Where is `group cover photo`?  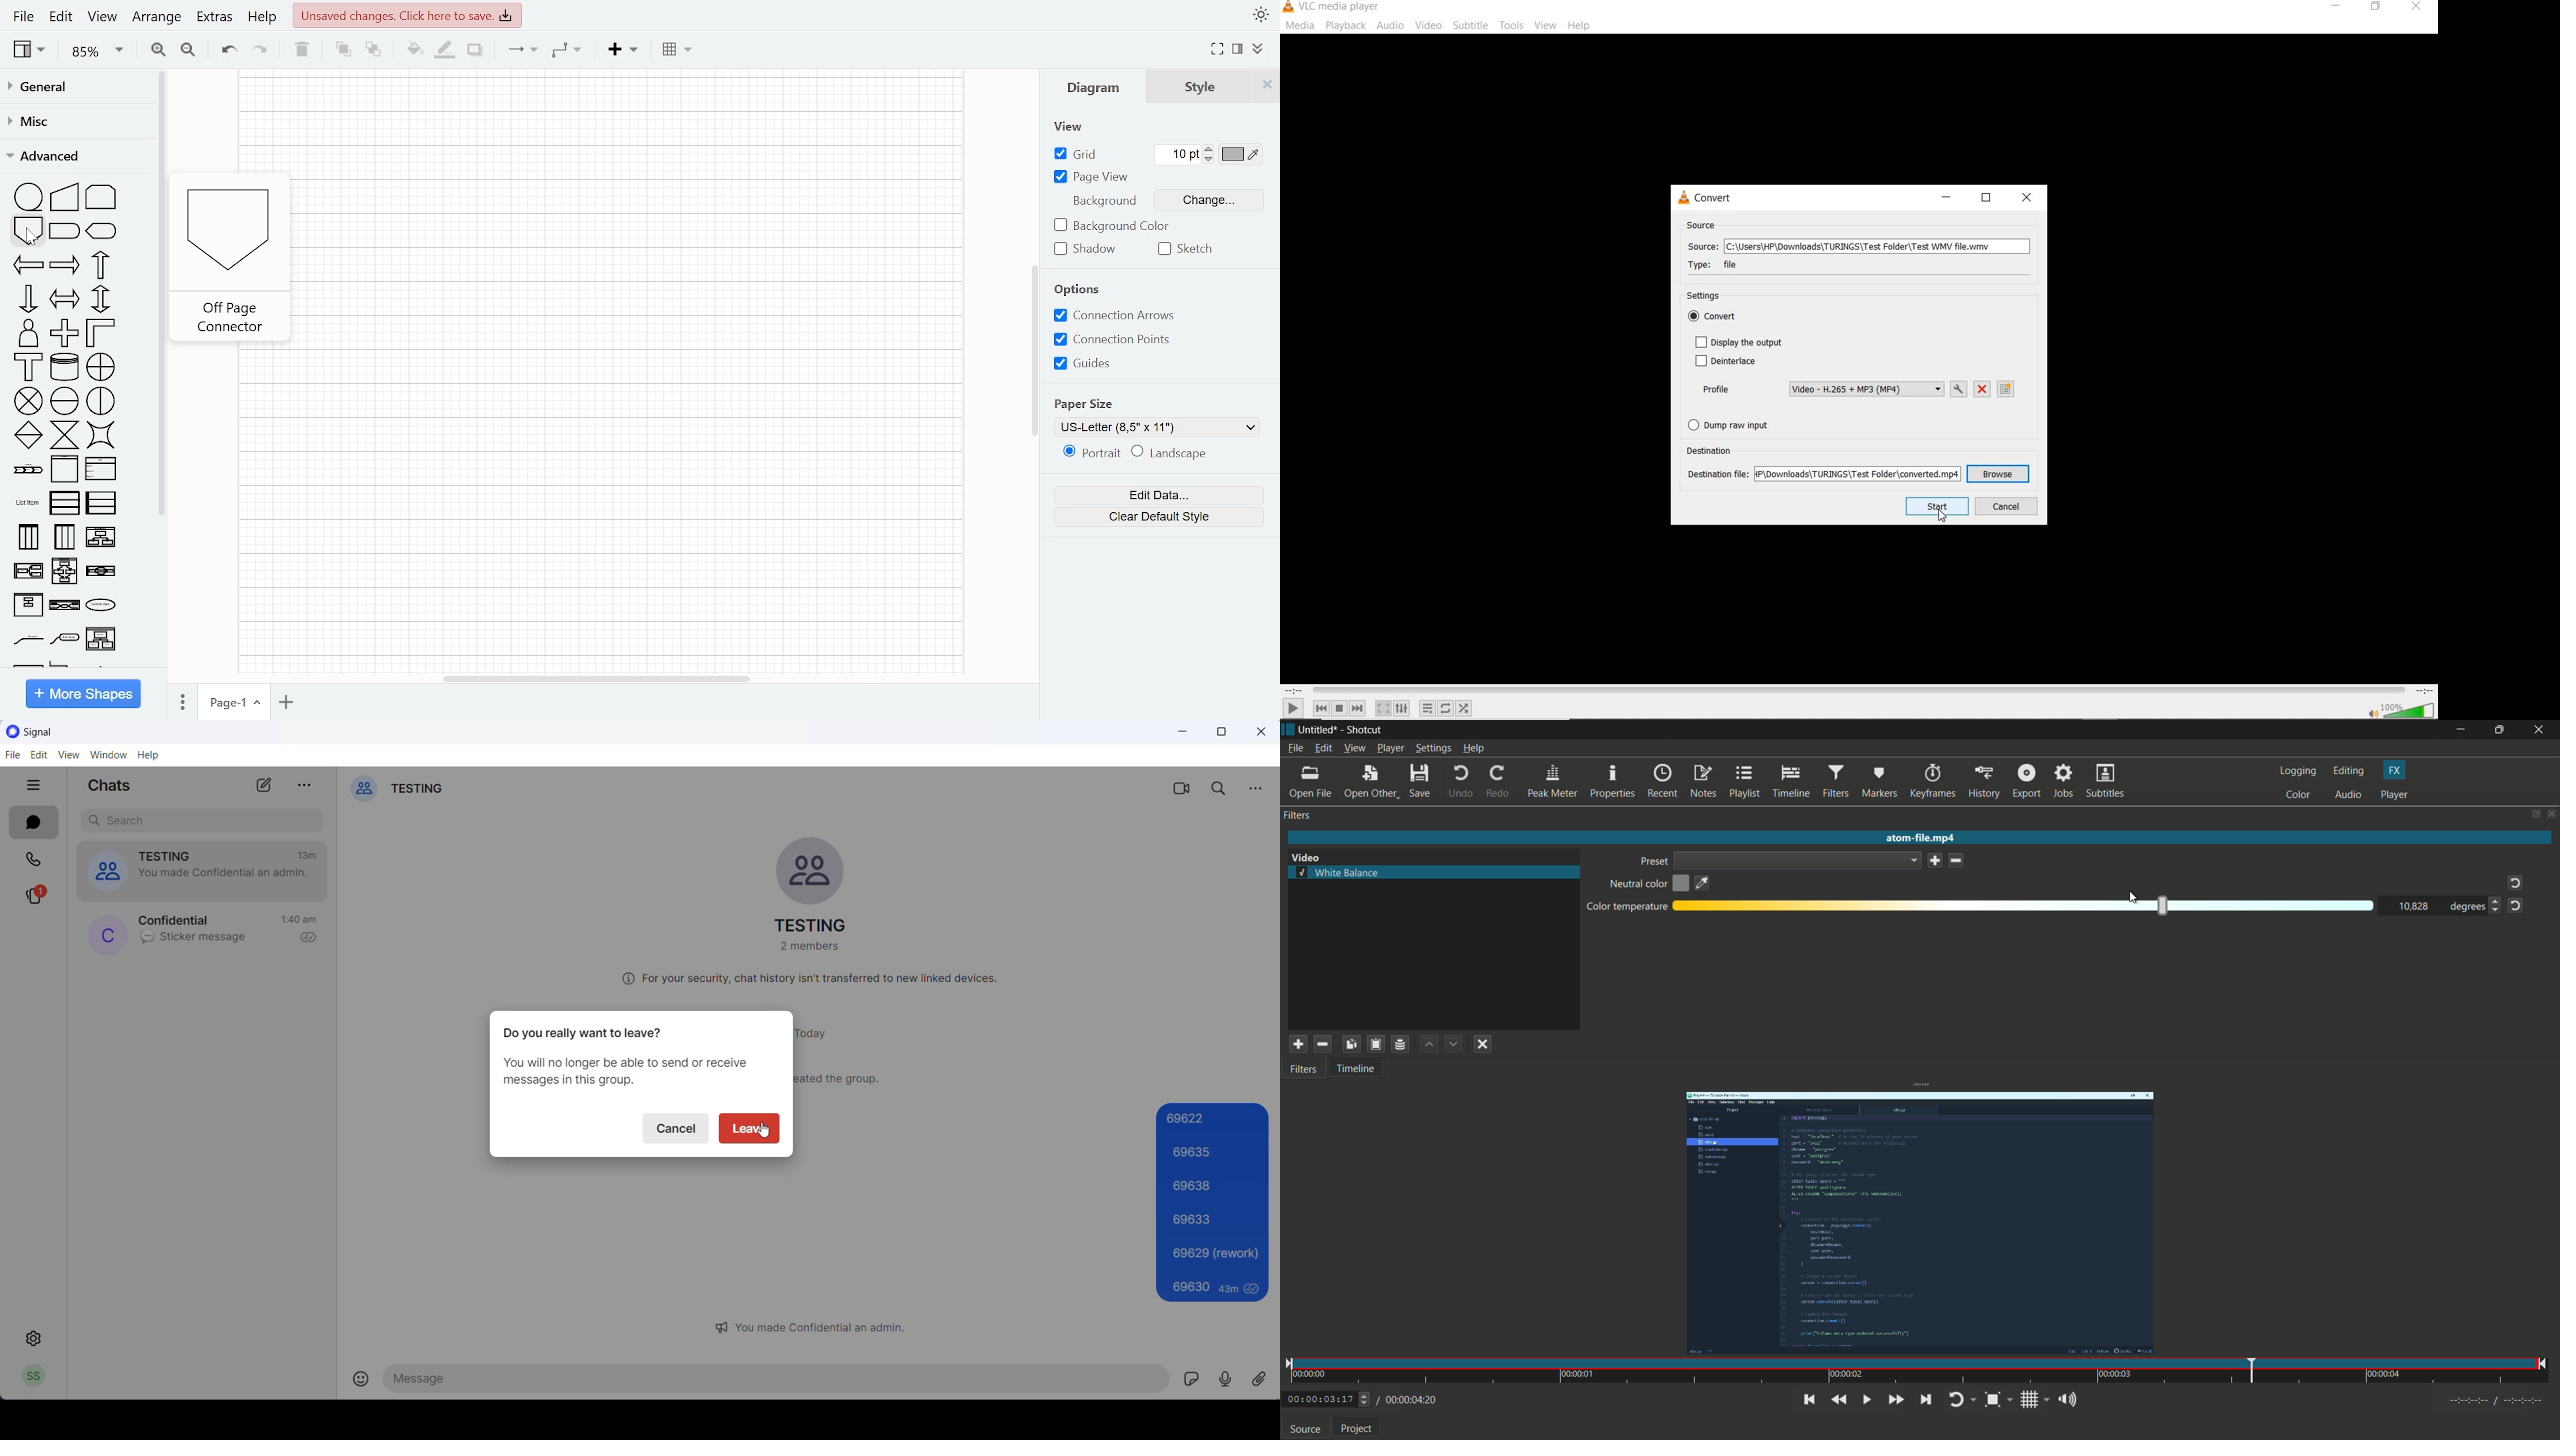 group cover photo is located at coordinates (106, 874).